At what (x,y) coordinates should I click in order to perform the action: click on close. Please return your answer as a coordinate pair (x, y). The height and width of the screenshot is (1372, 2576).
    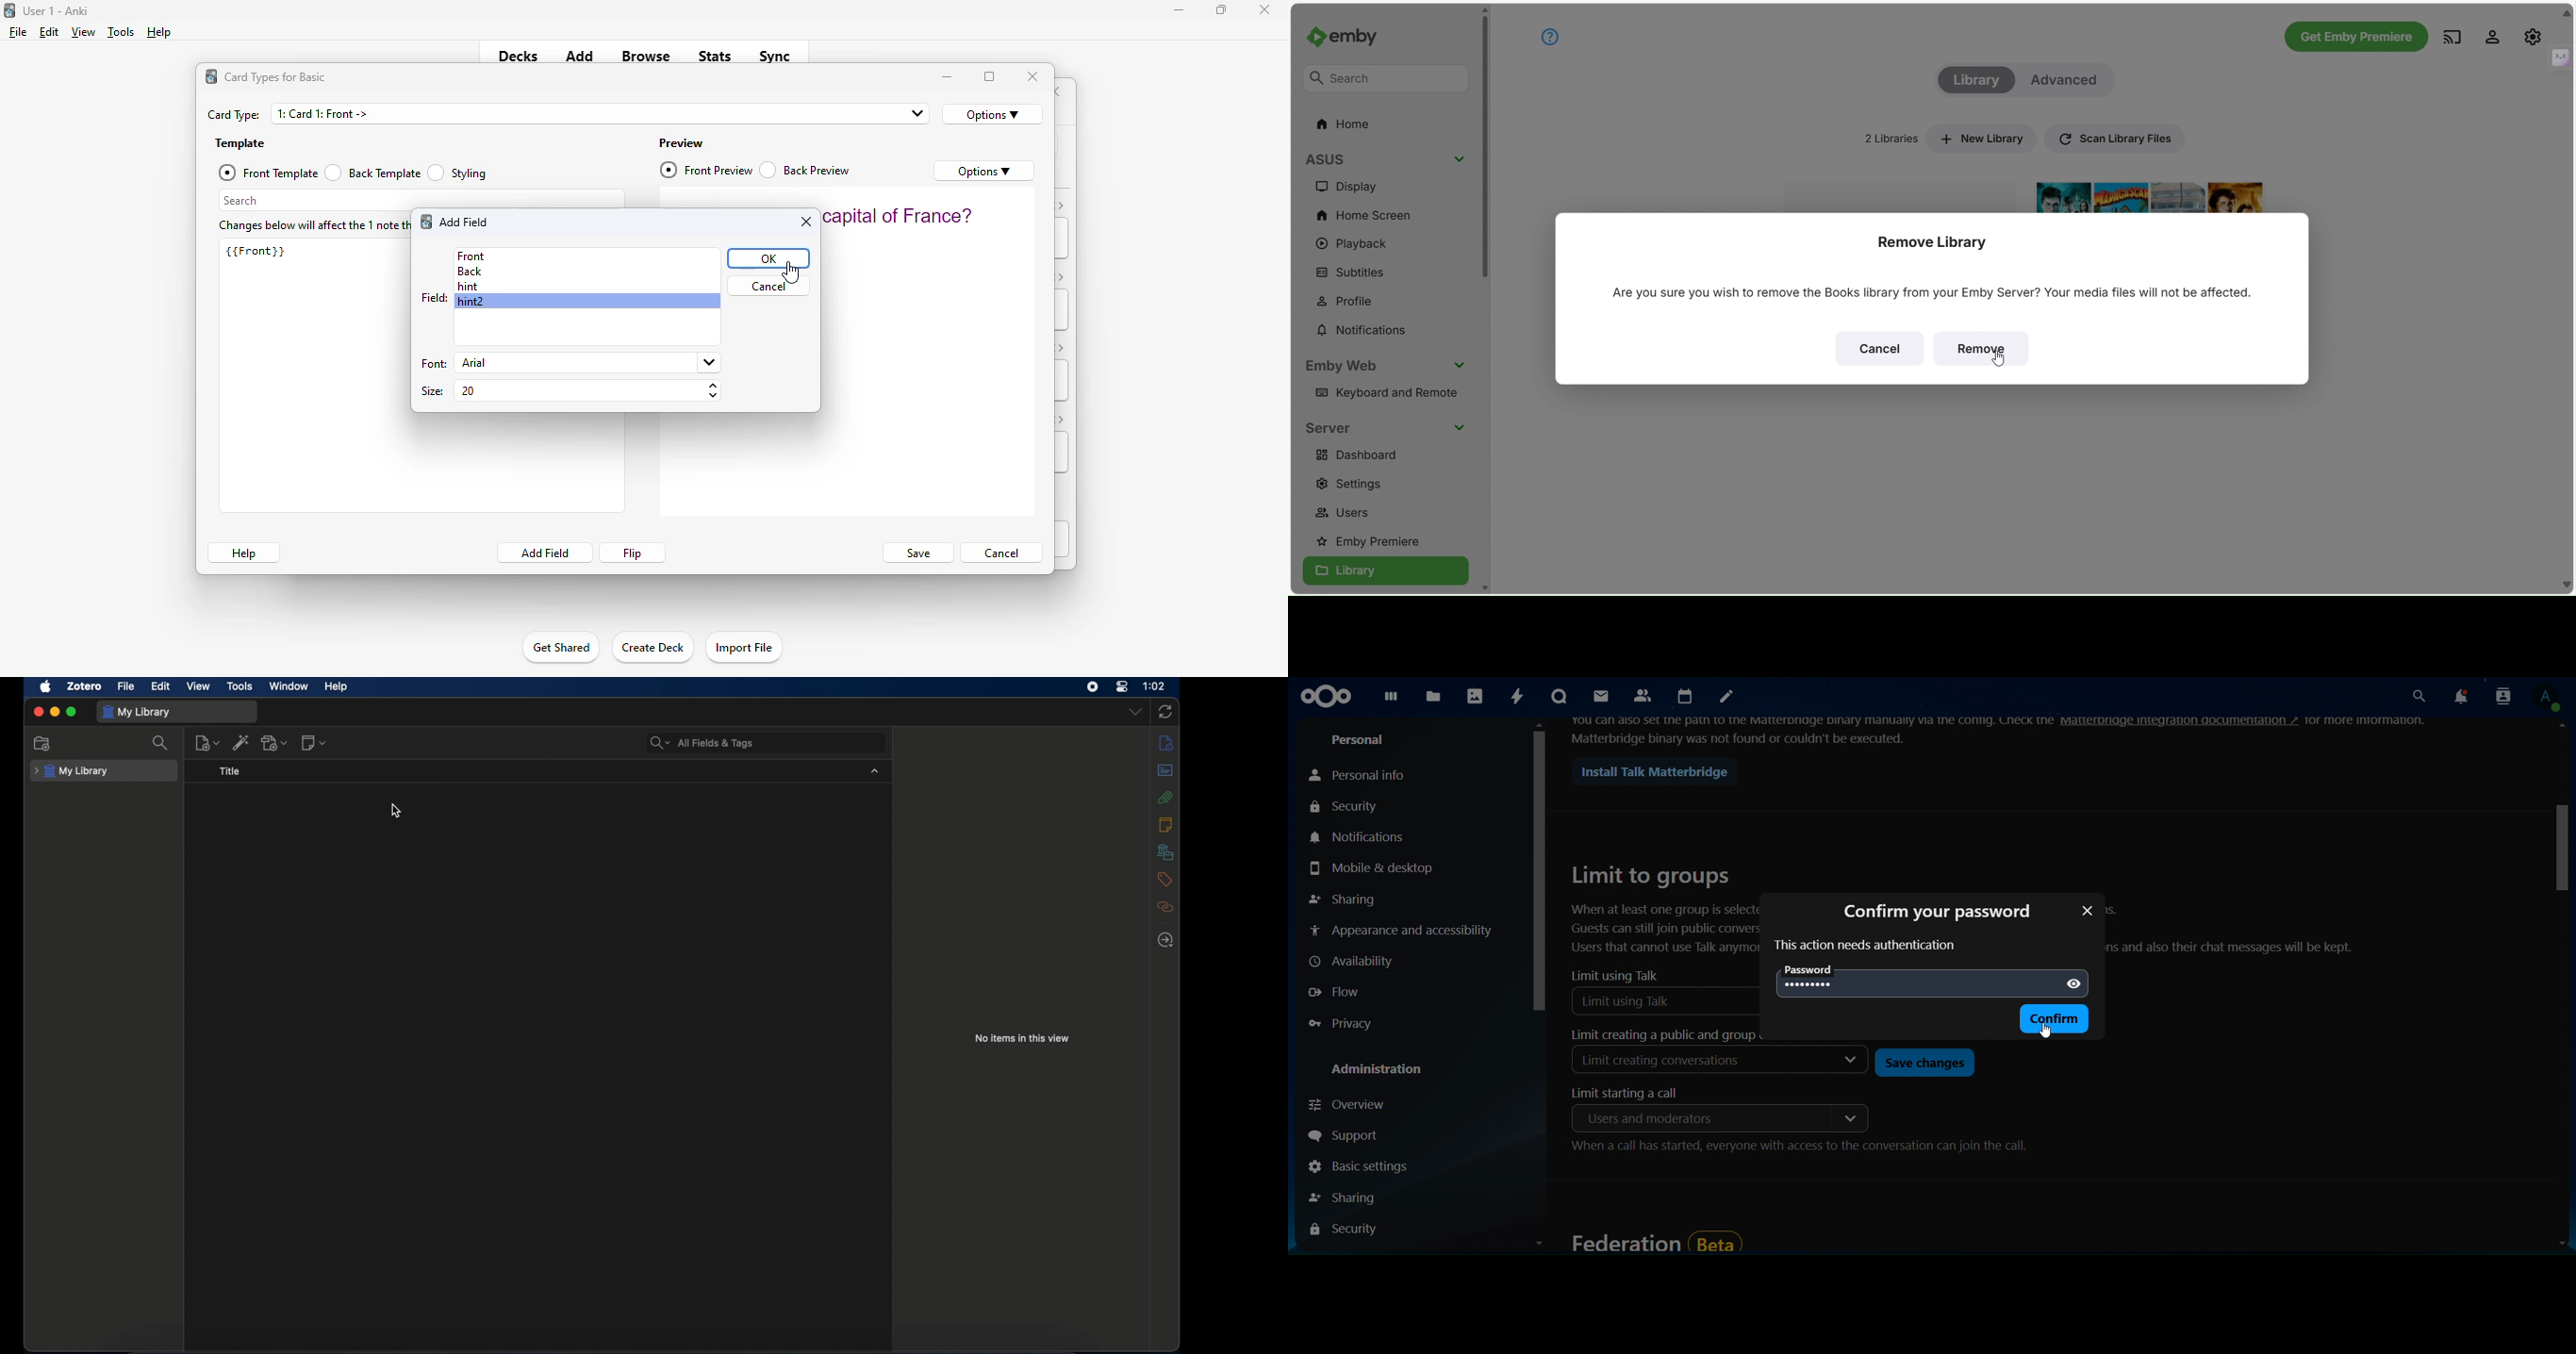
    Looking at the image, I should click on (38, 711).